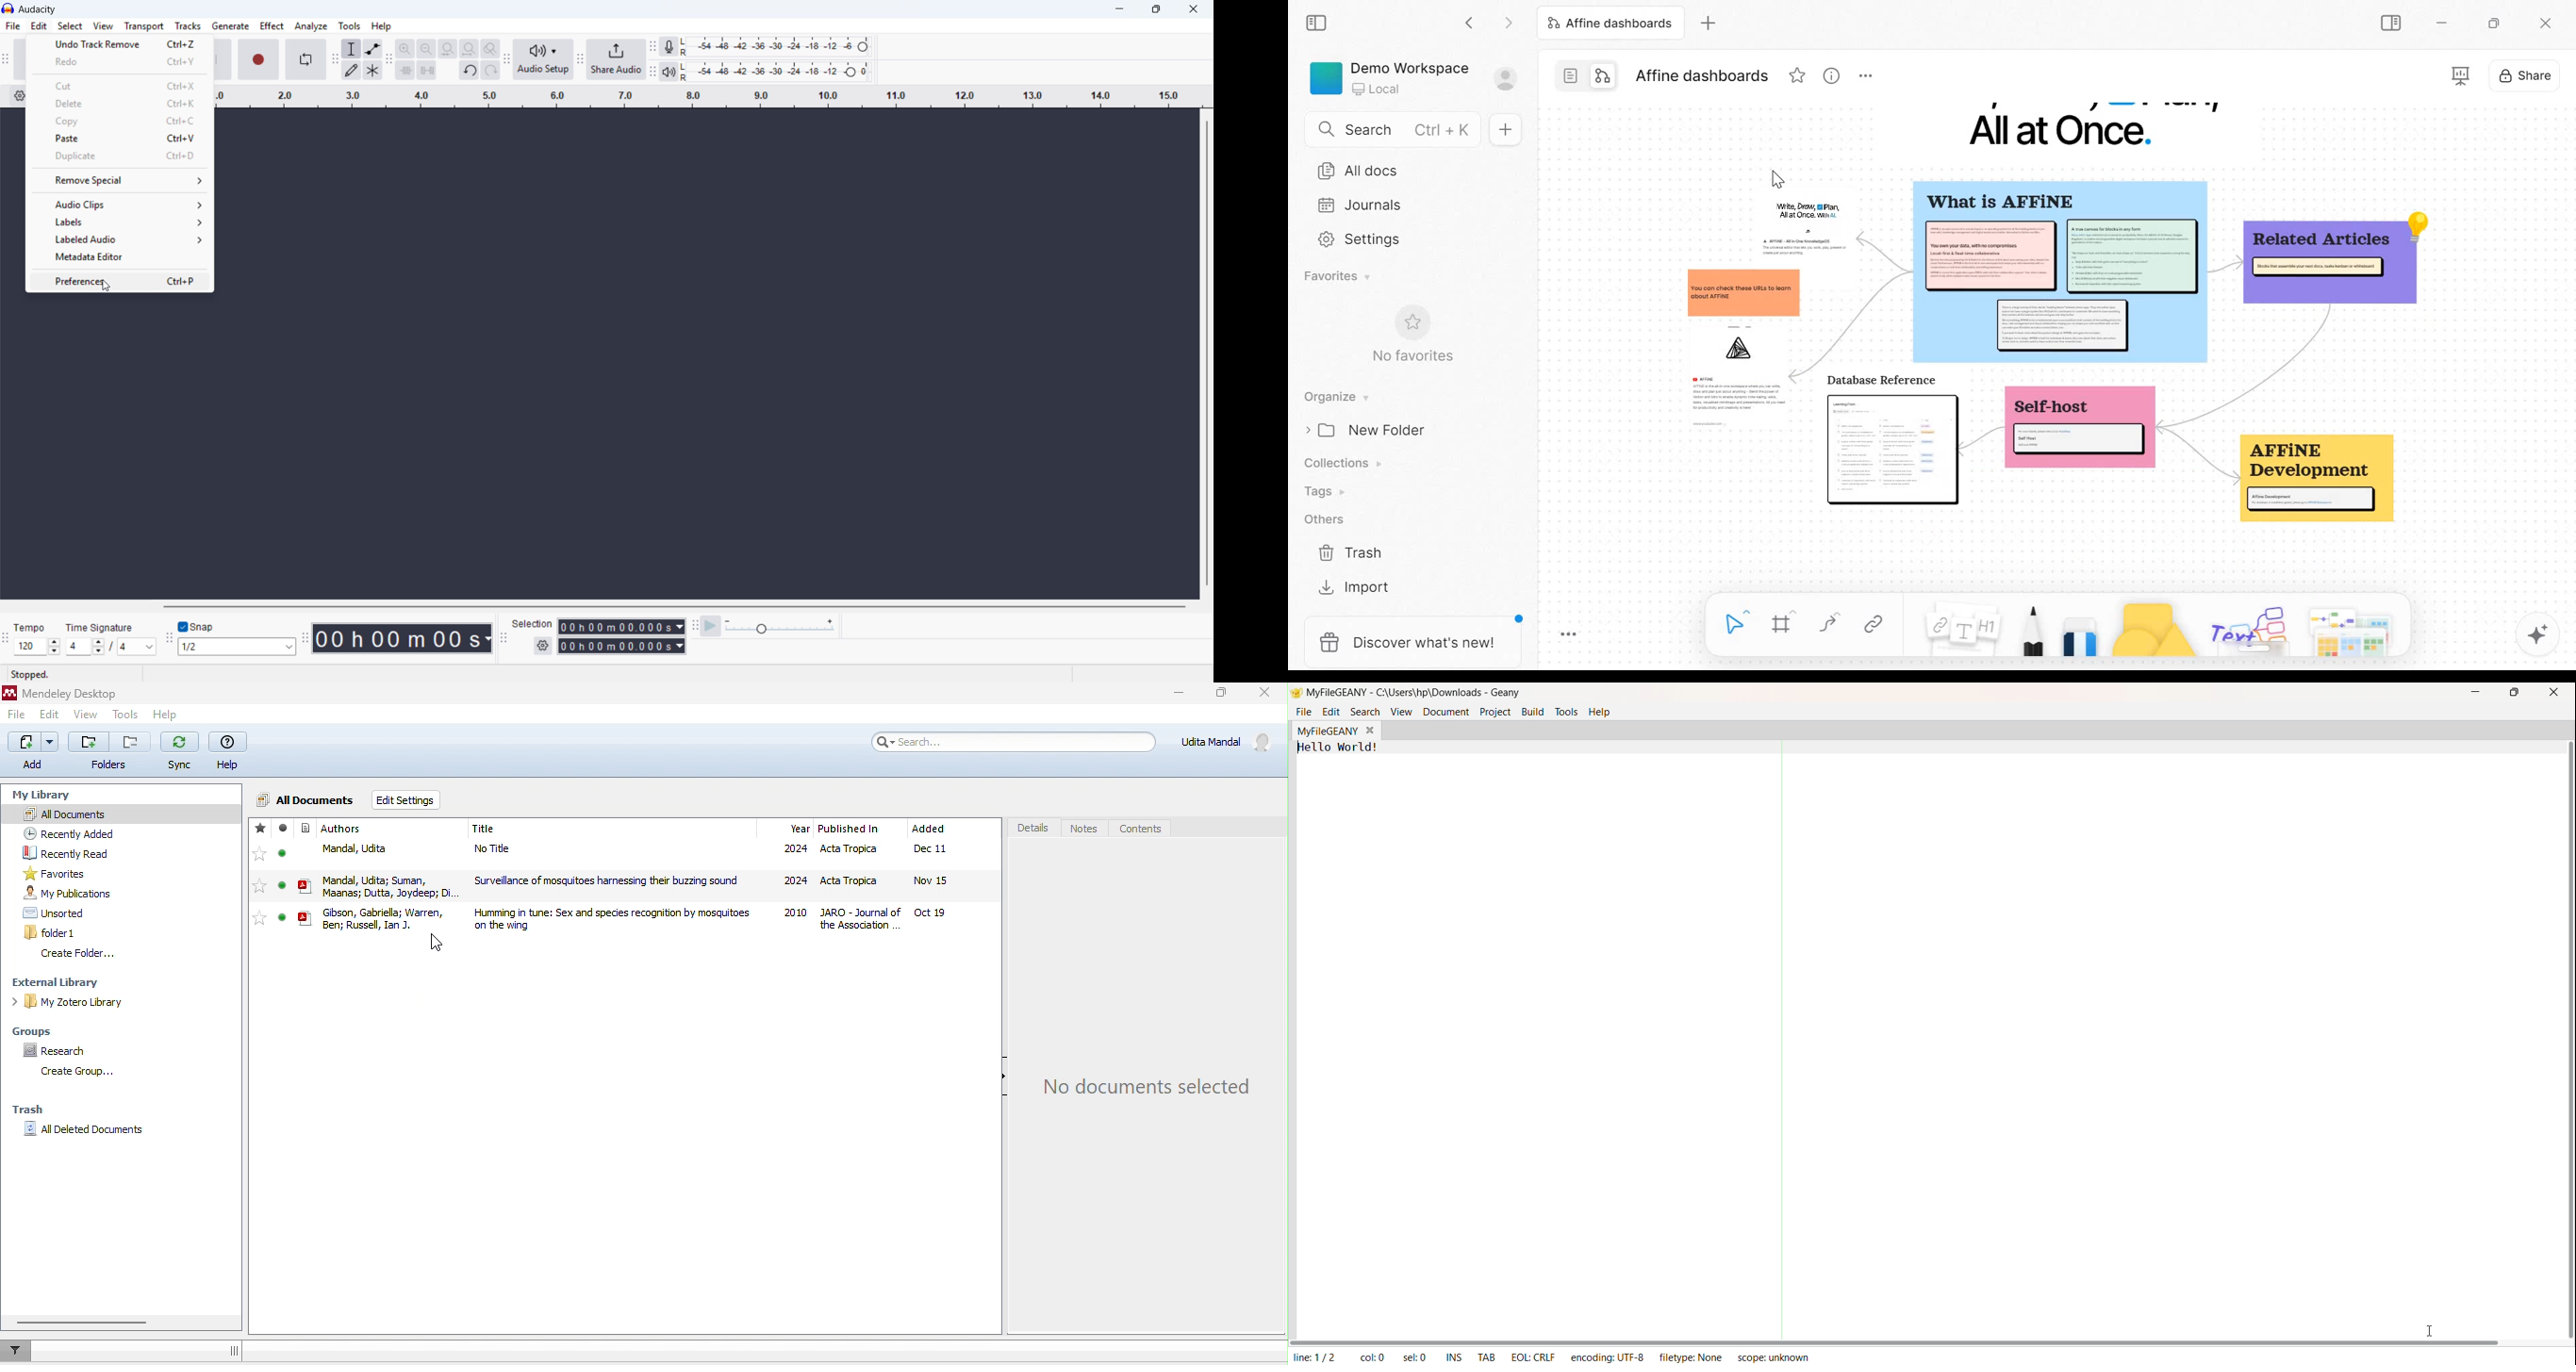 Image resolution: width=2576 pixels, height=1372 pixels. Describe the element at coordinates (1336, 276) in the screenshot. I see `Favorites` at that location.